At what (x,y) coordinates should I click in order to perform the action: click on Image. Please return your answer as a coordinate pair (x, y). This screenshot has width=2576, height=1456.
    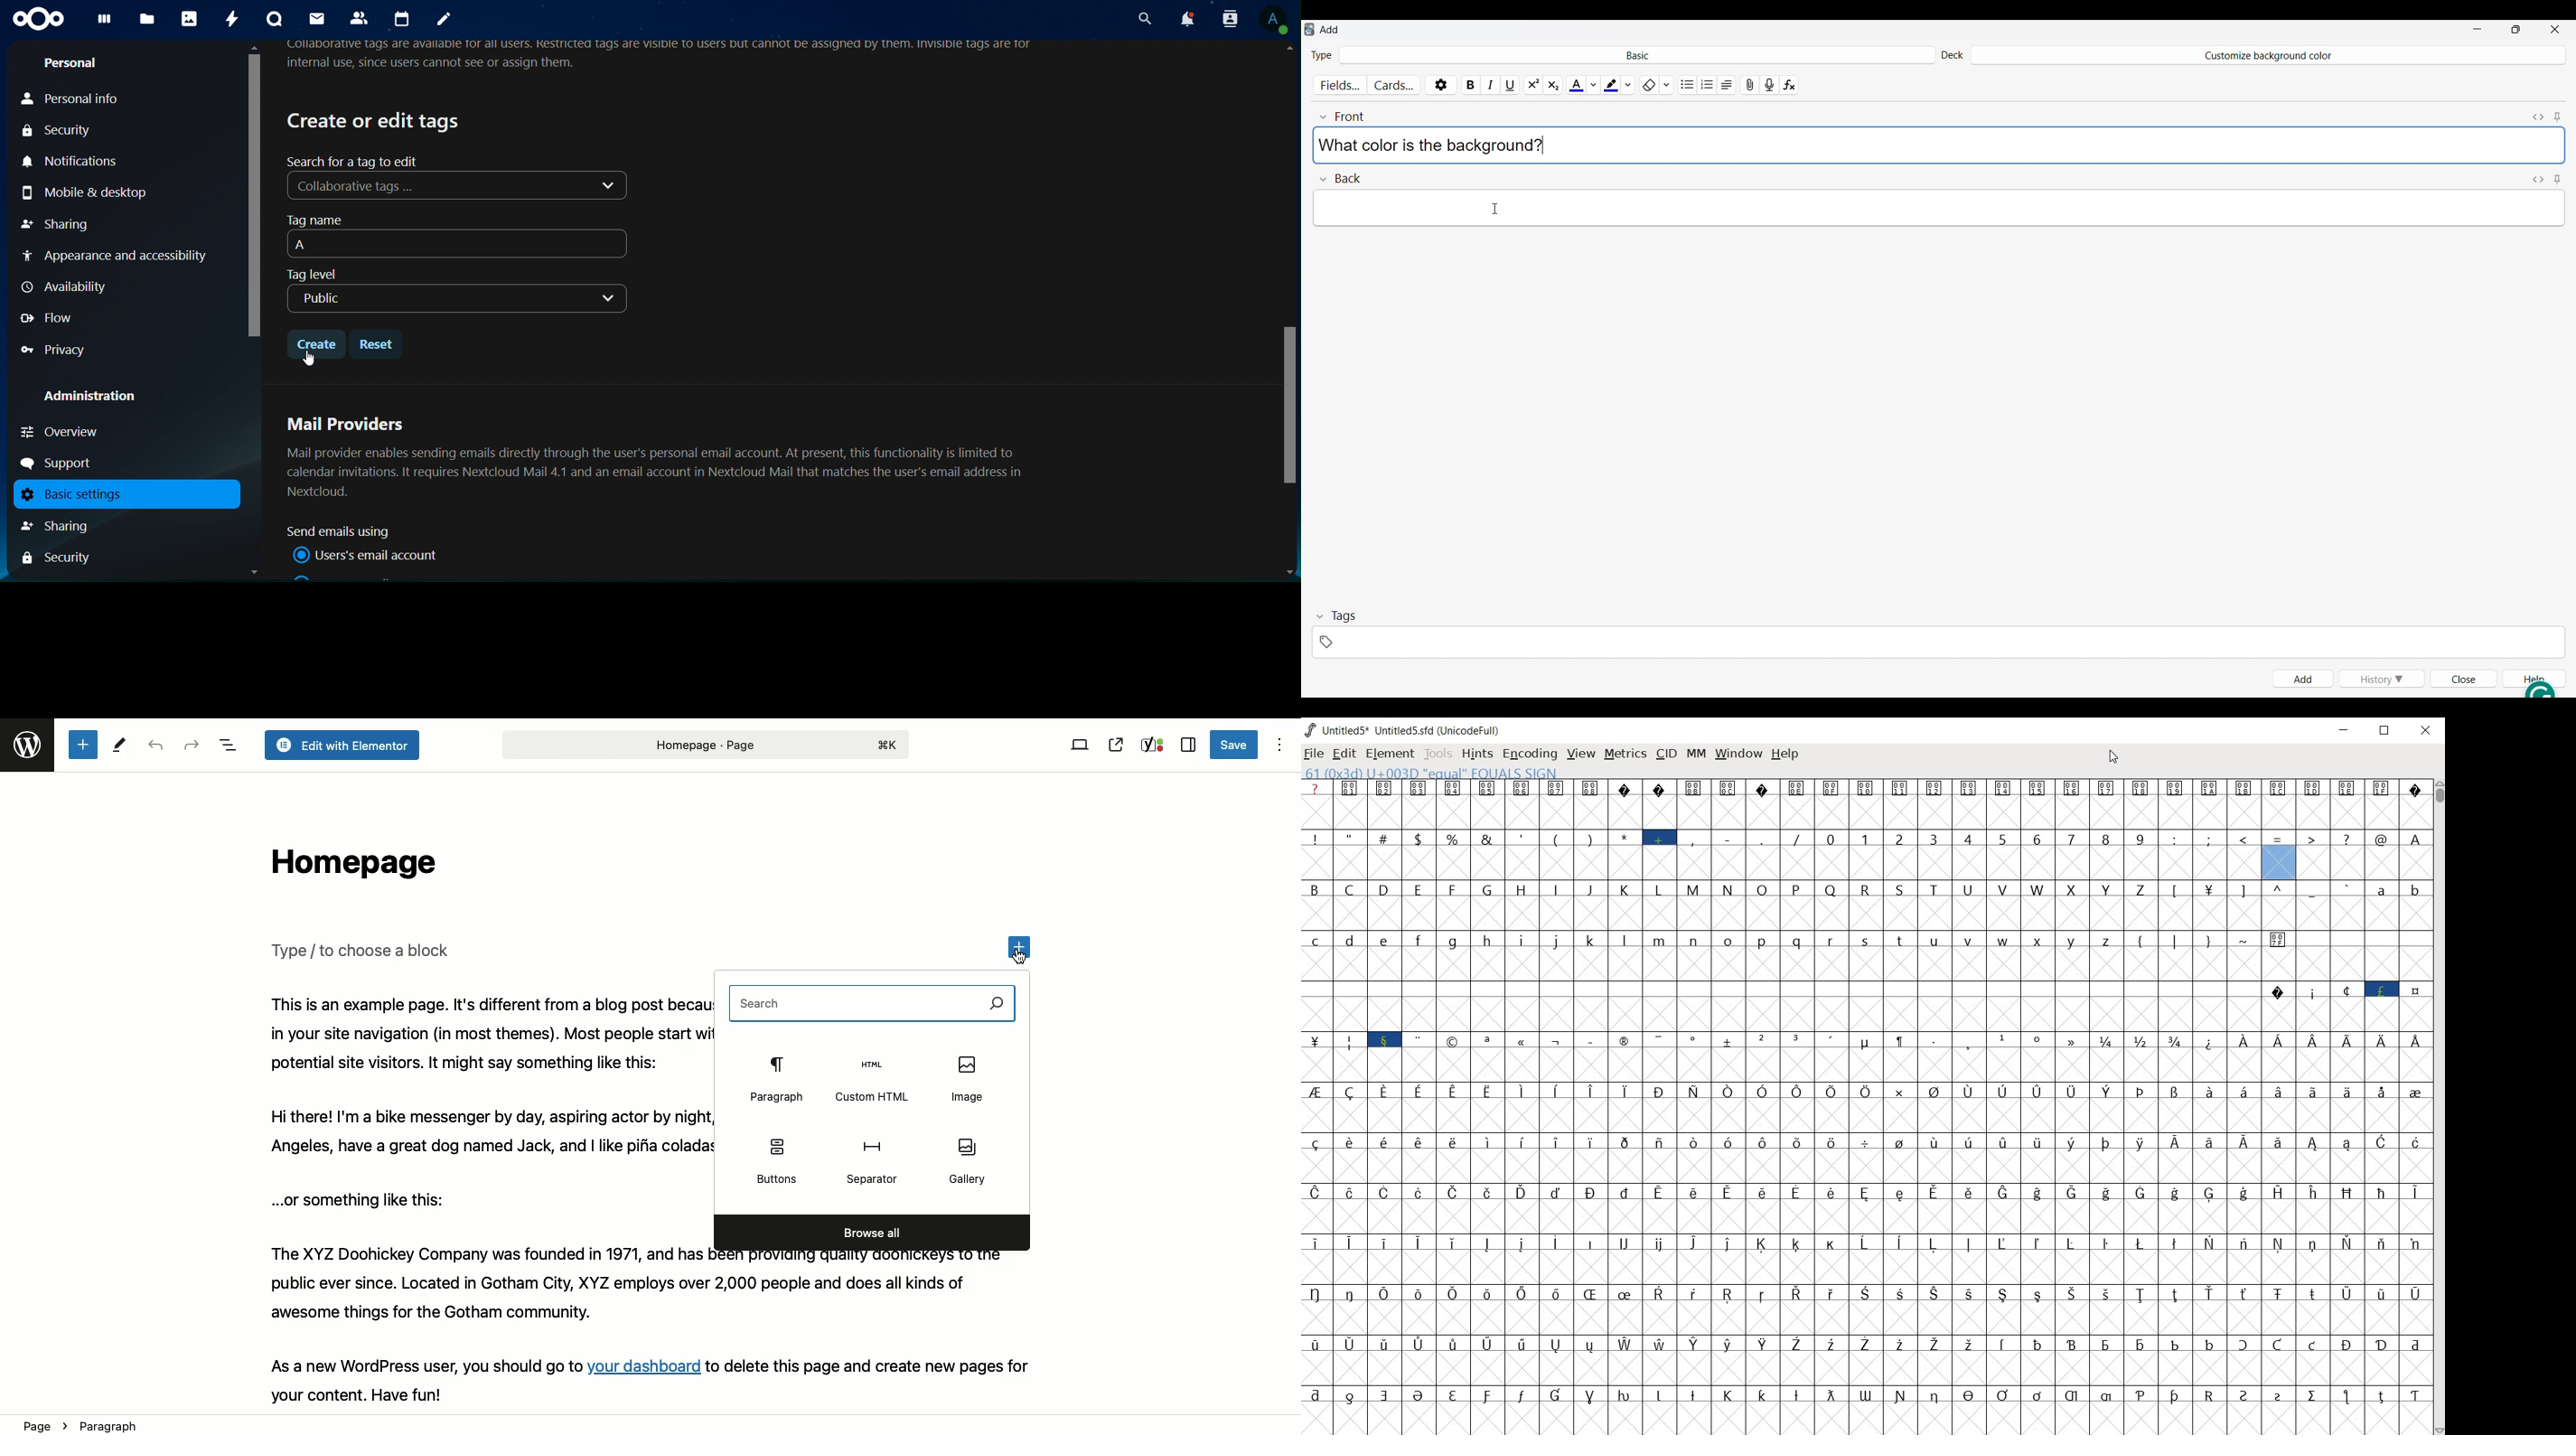
    Looking at the image, I should click on (971, 1079).